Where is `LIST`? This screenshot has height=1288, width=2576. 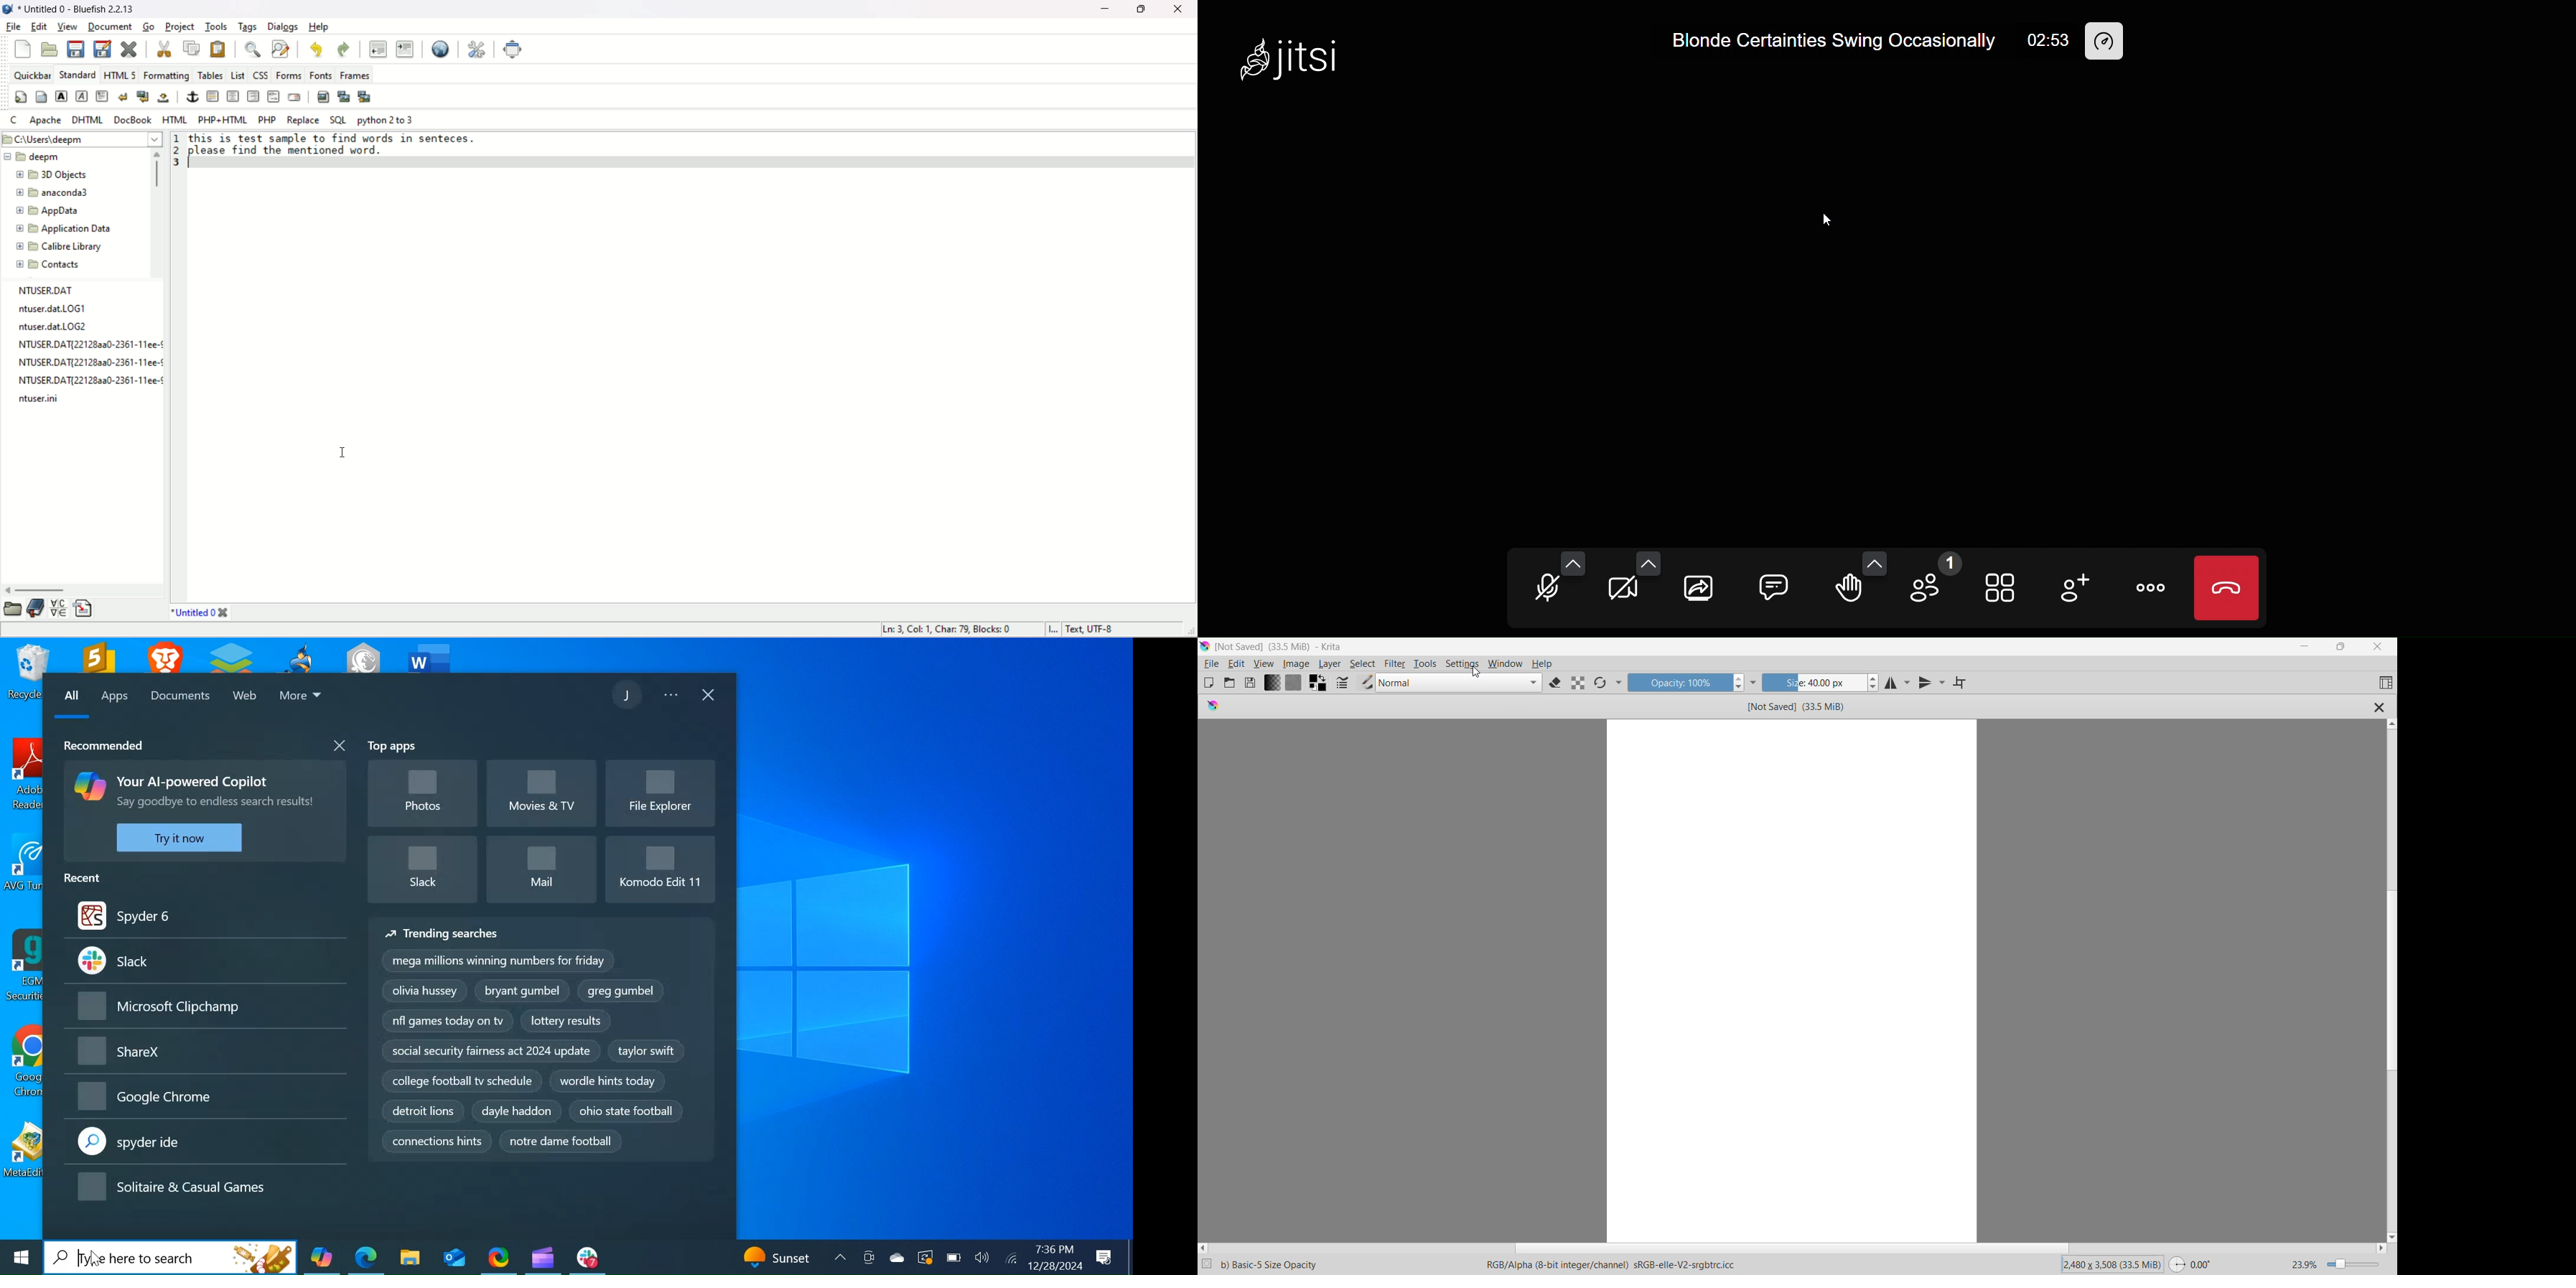
LIST is located at coordinates (238, 75).